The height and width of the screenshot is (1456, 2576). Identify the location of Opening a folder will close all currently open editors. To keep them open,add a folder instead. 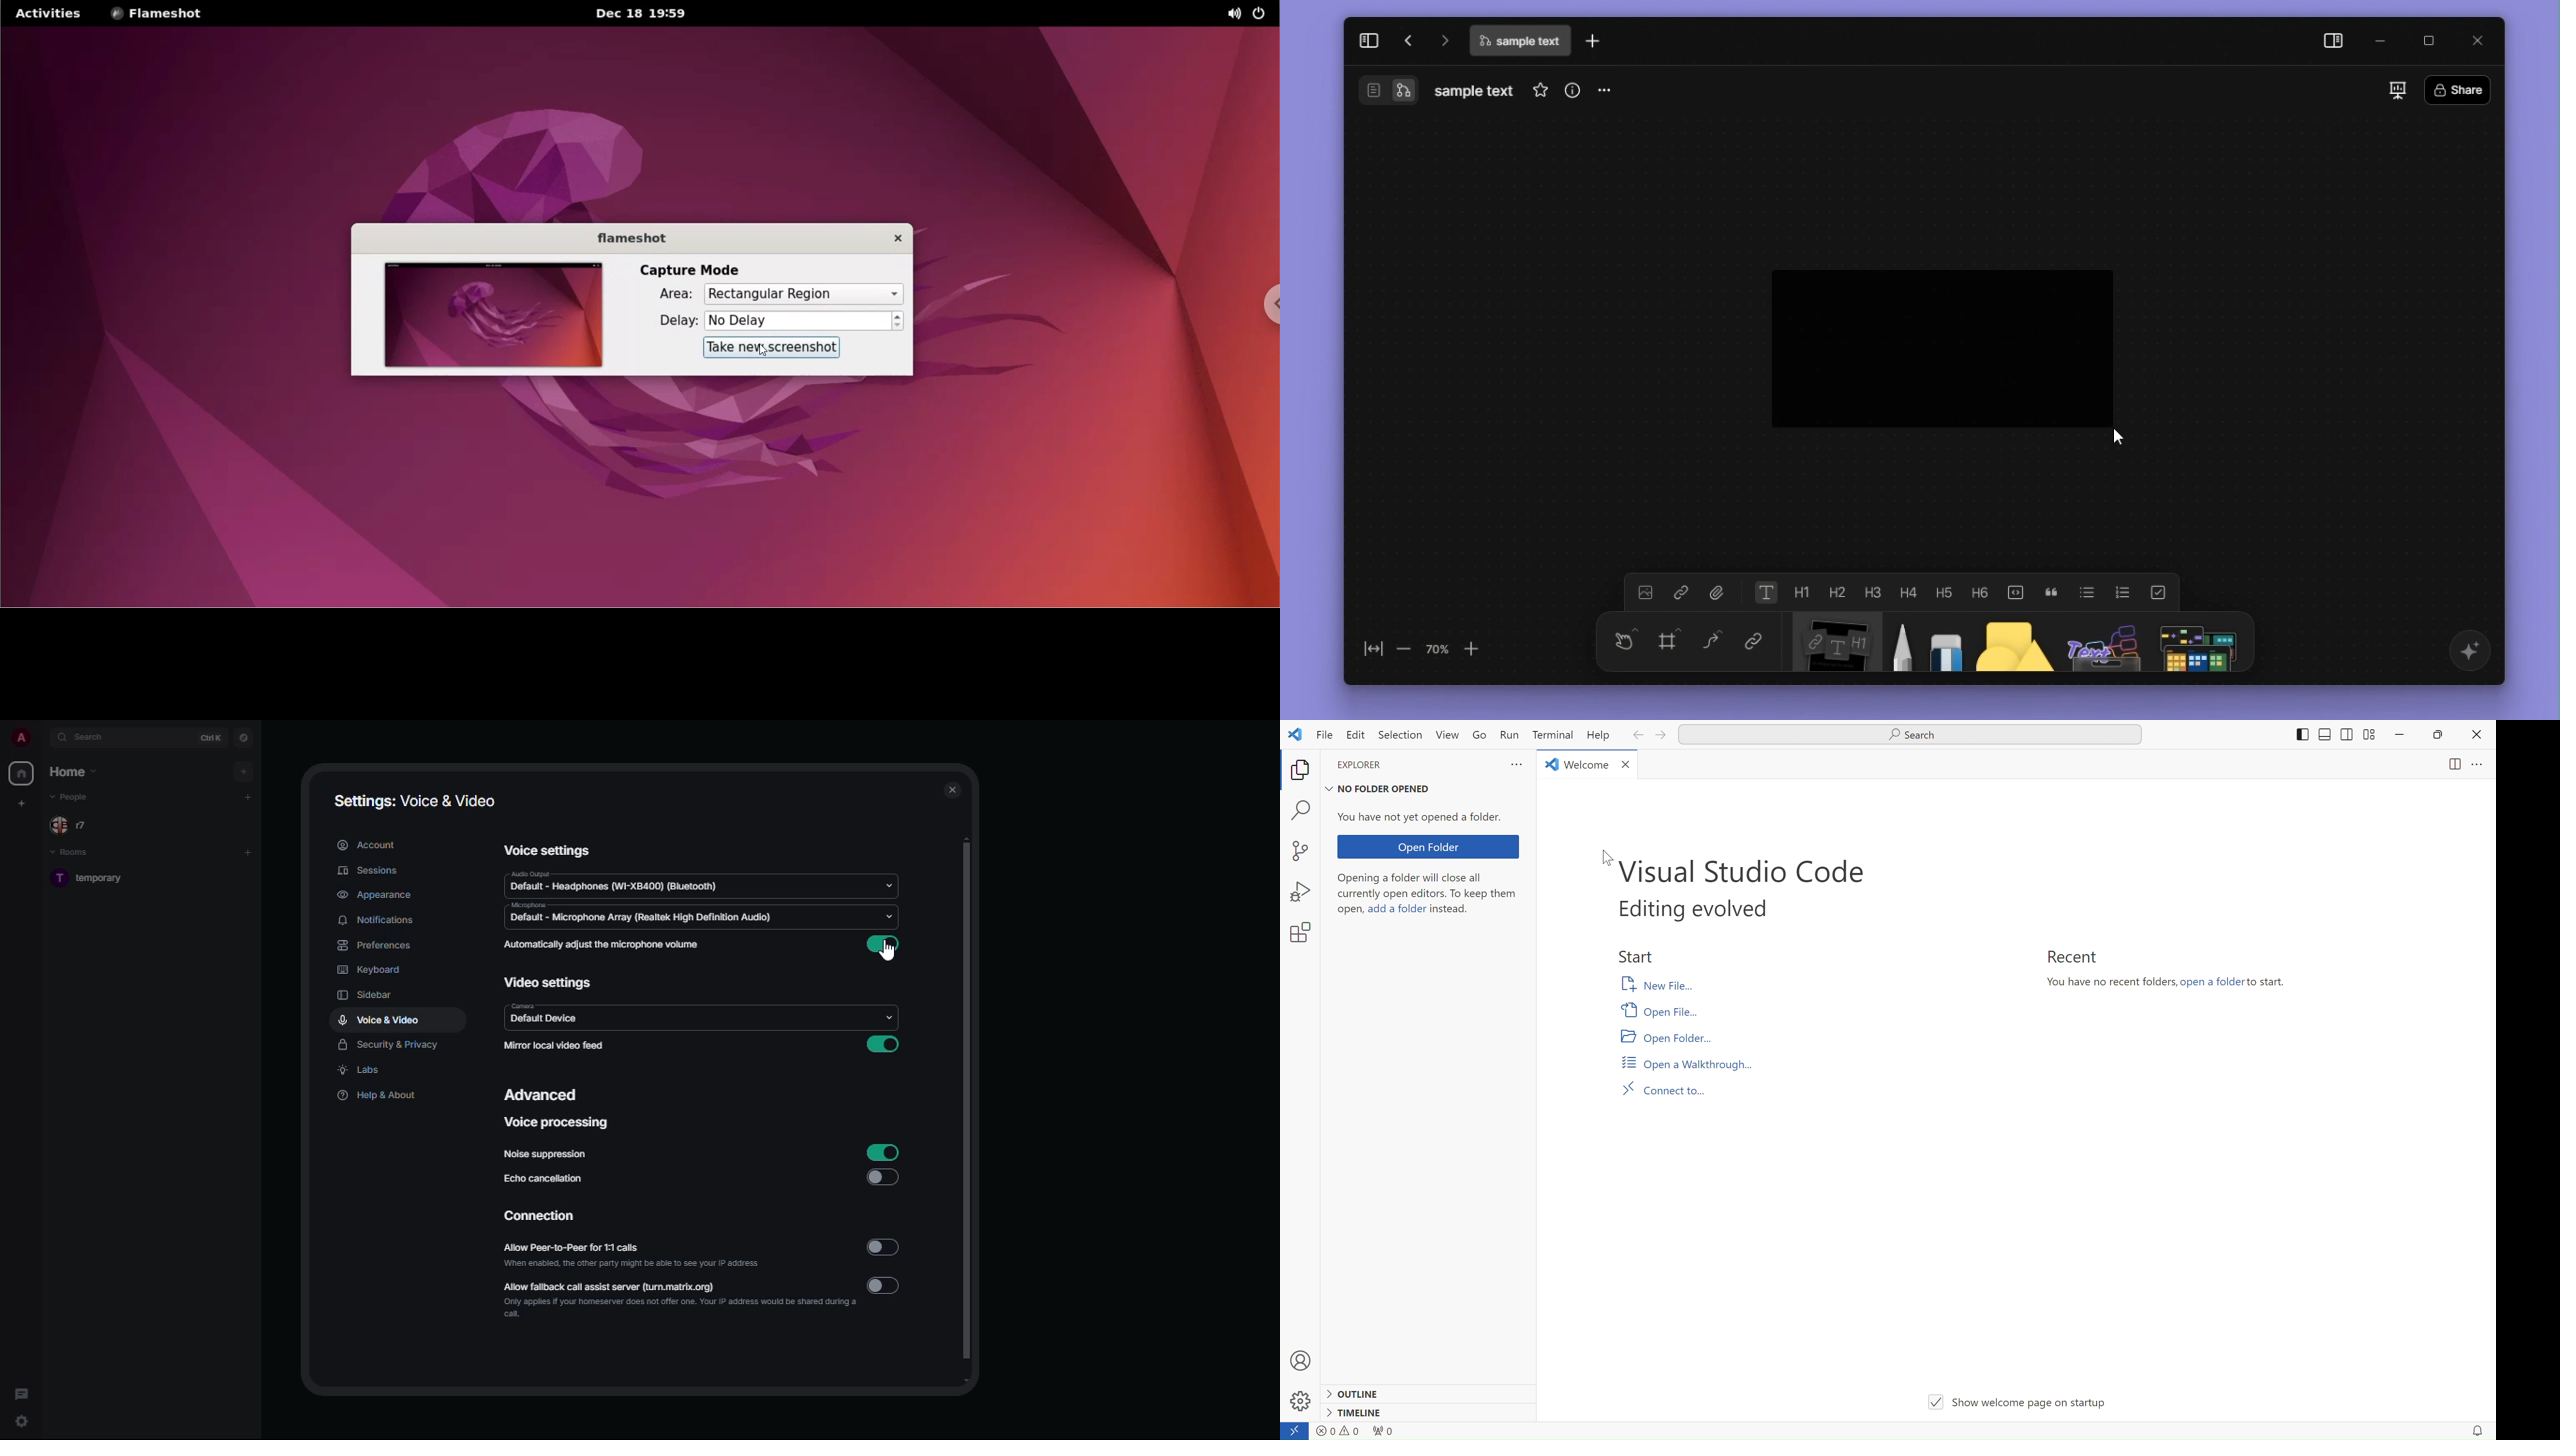
(1428, 898).